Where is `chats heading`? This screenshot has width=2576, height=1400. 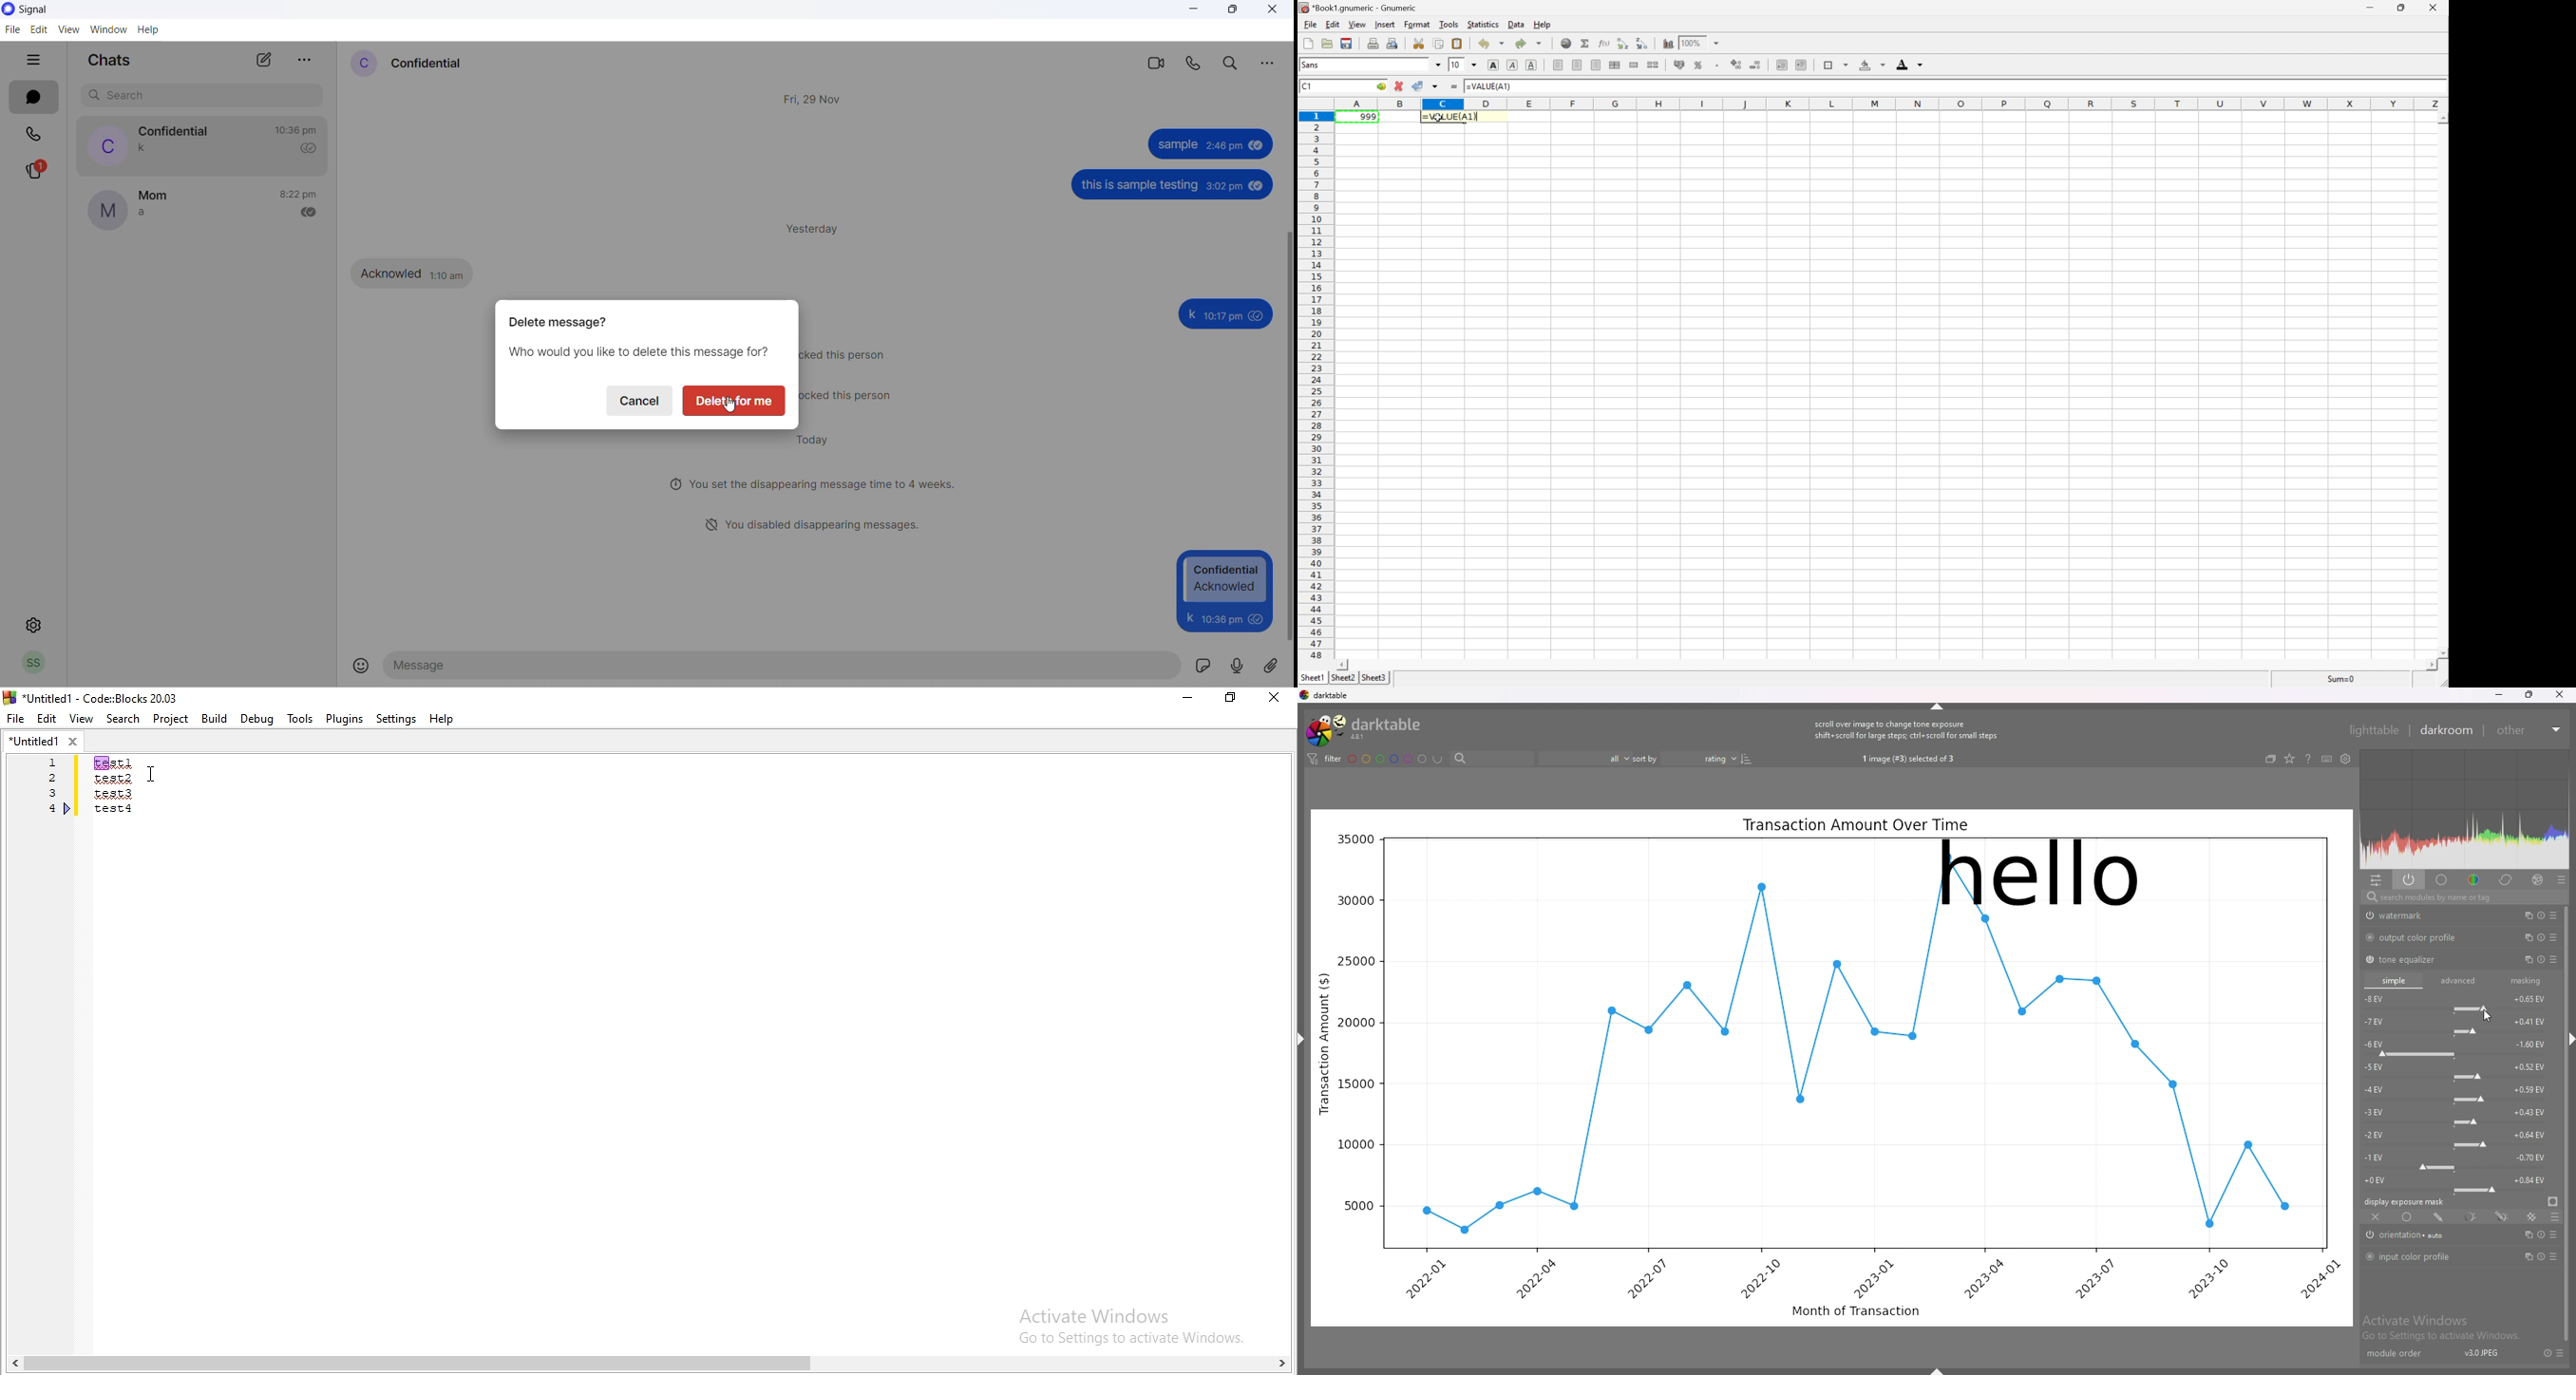
chats heading is located at coordinates (109, 60).